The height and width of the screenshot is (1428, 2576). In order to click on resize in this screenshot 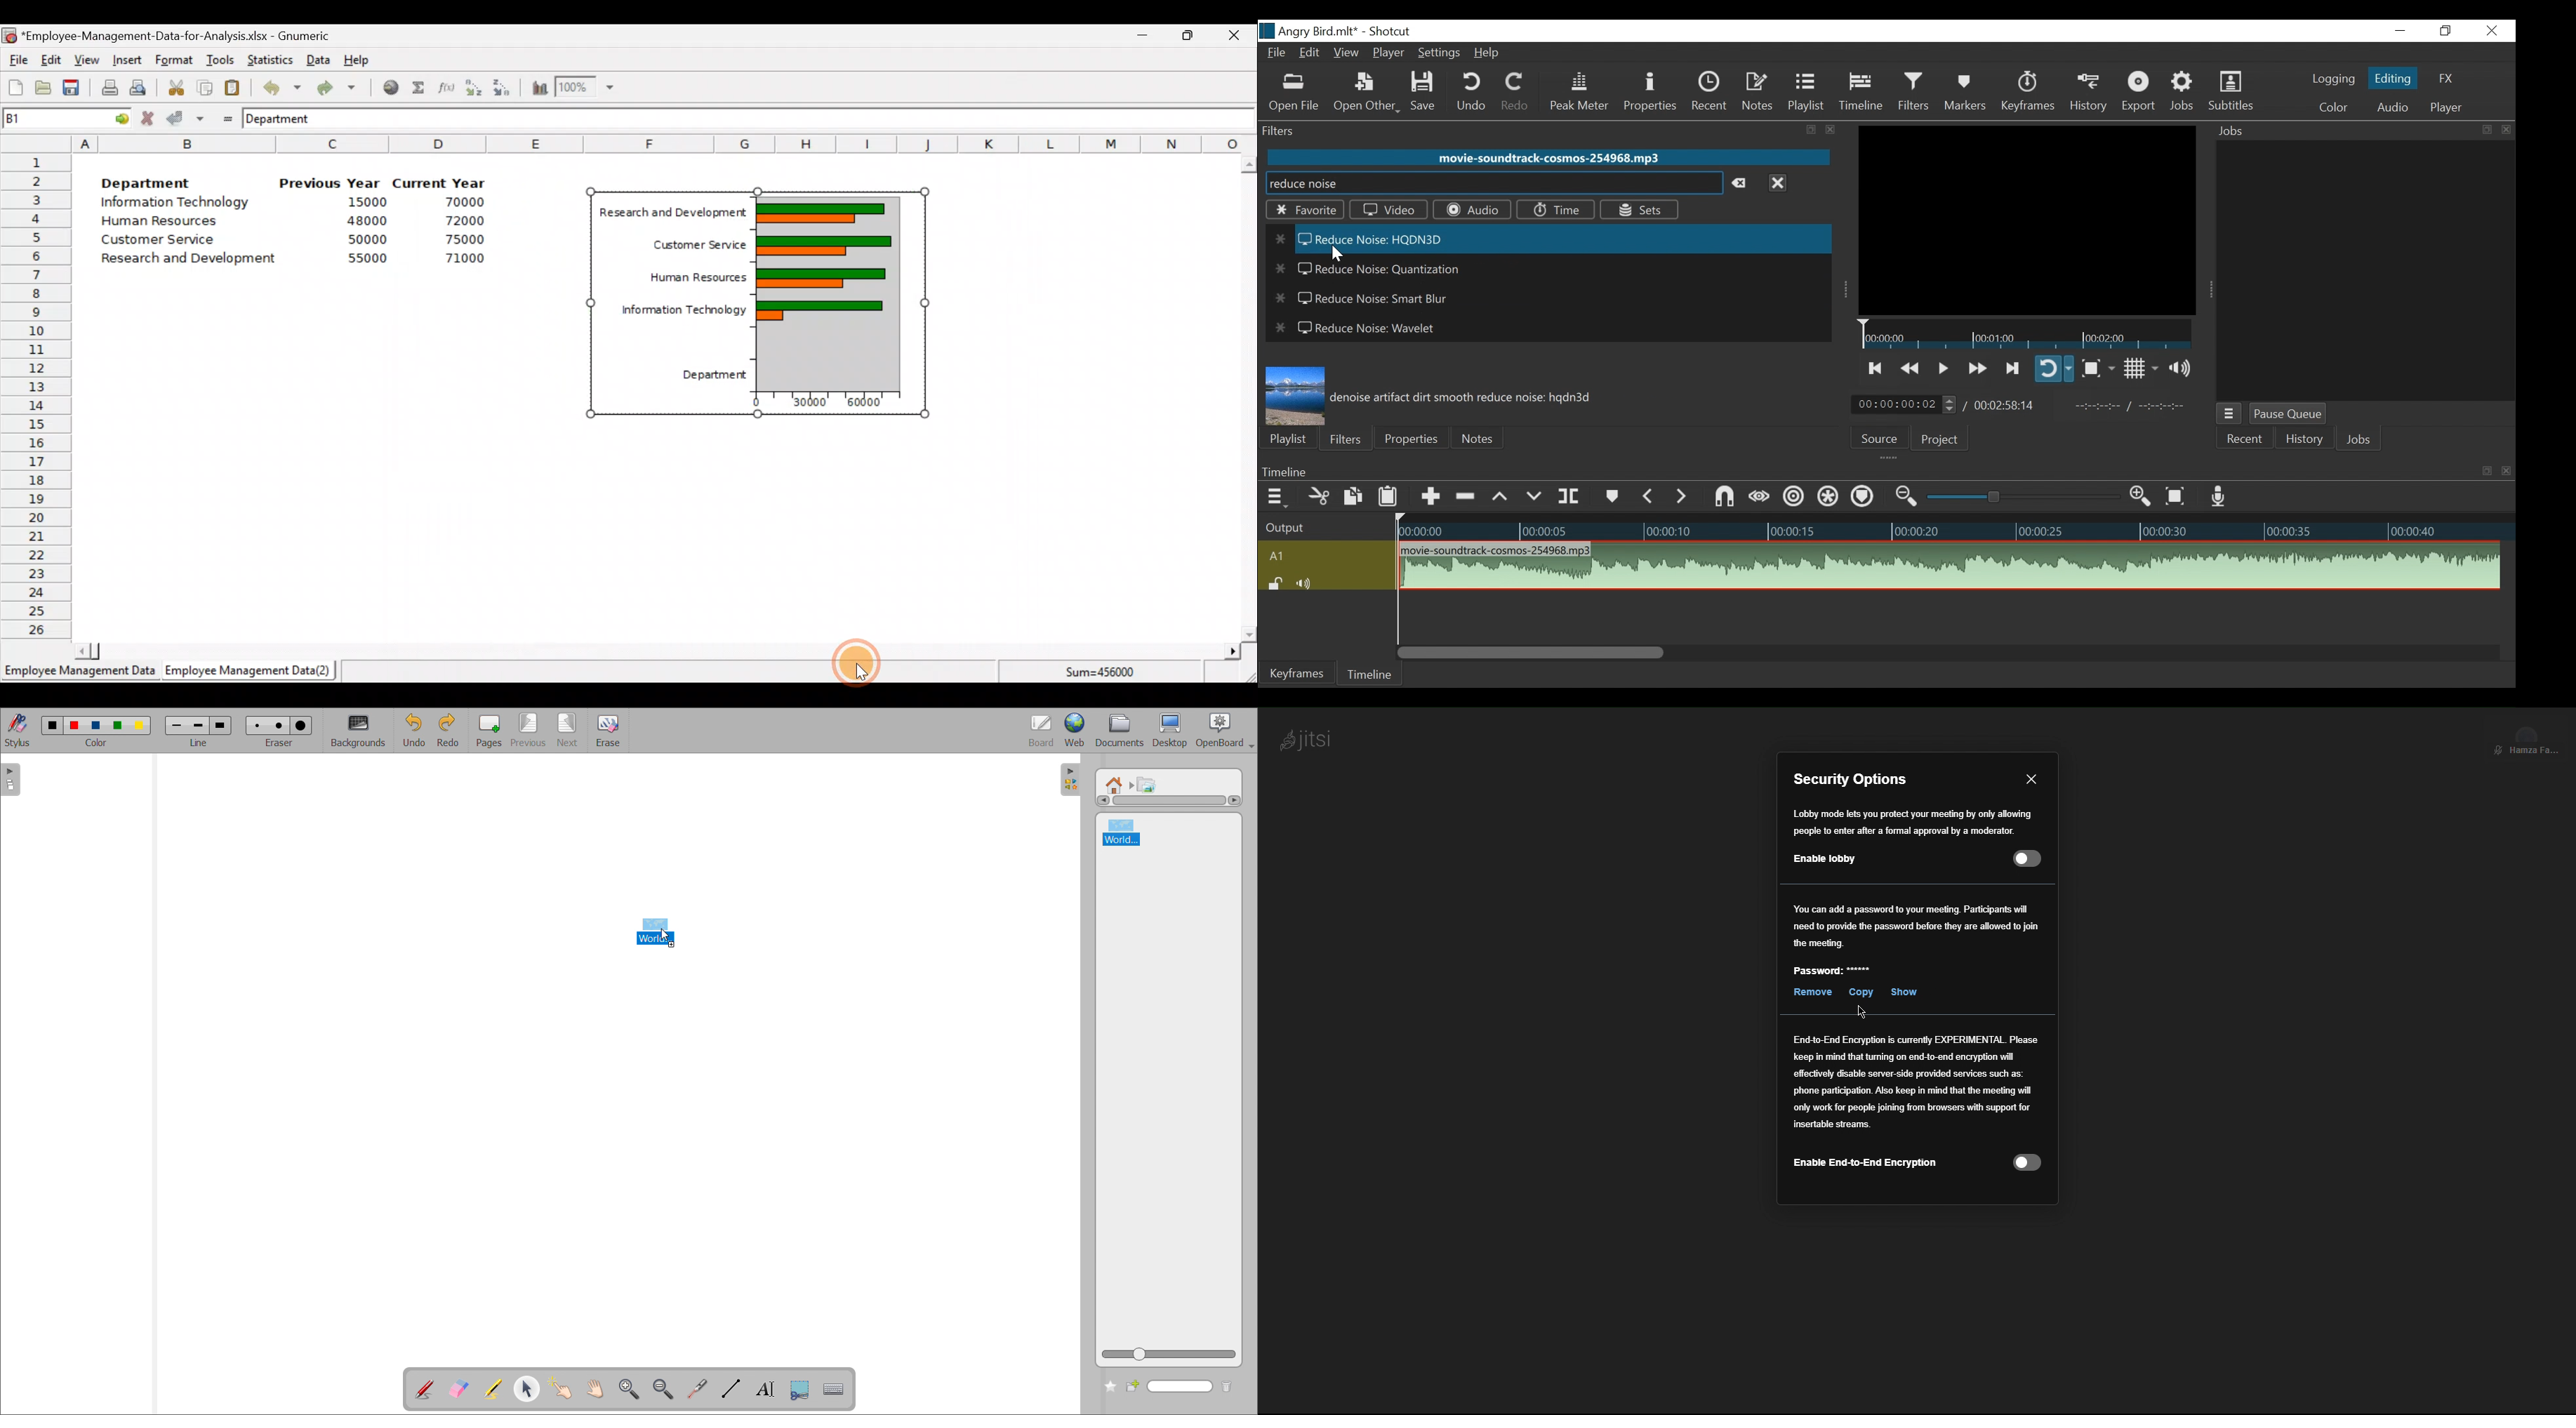, I will do `click(2486, 472)`.